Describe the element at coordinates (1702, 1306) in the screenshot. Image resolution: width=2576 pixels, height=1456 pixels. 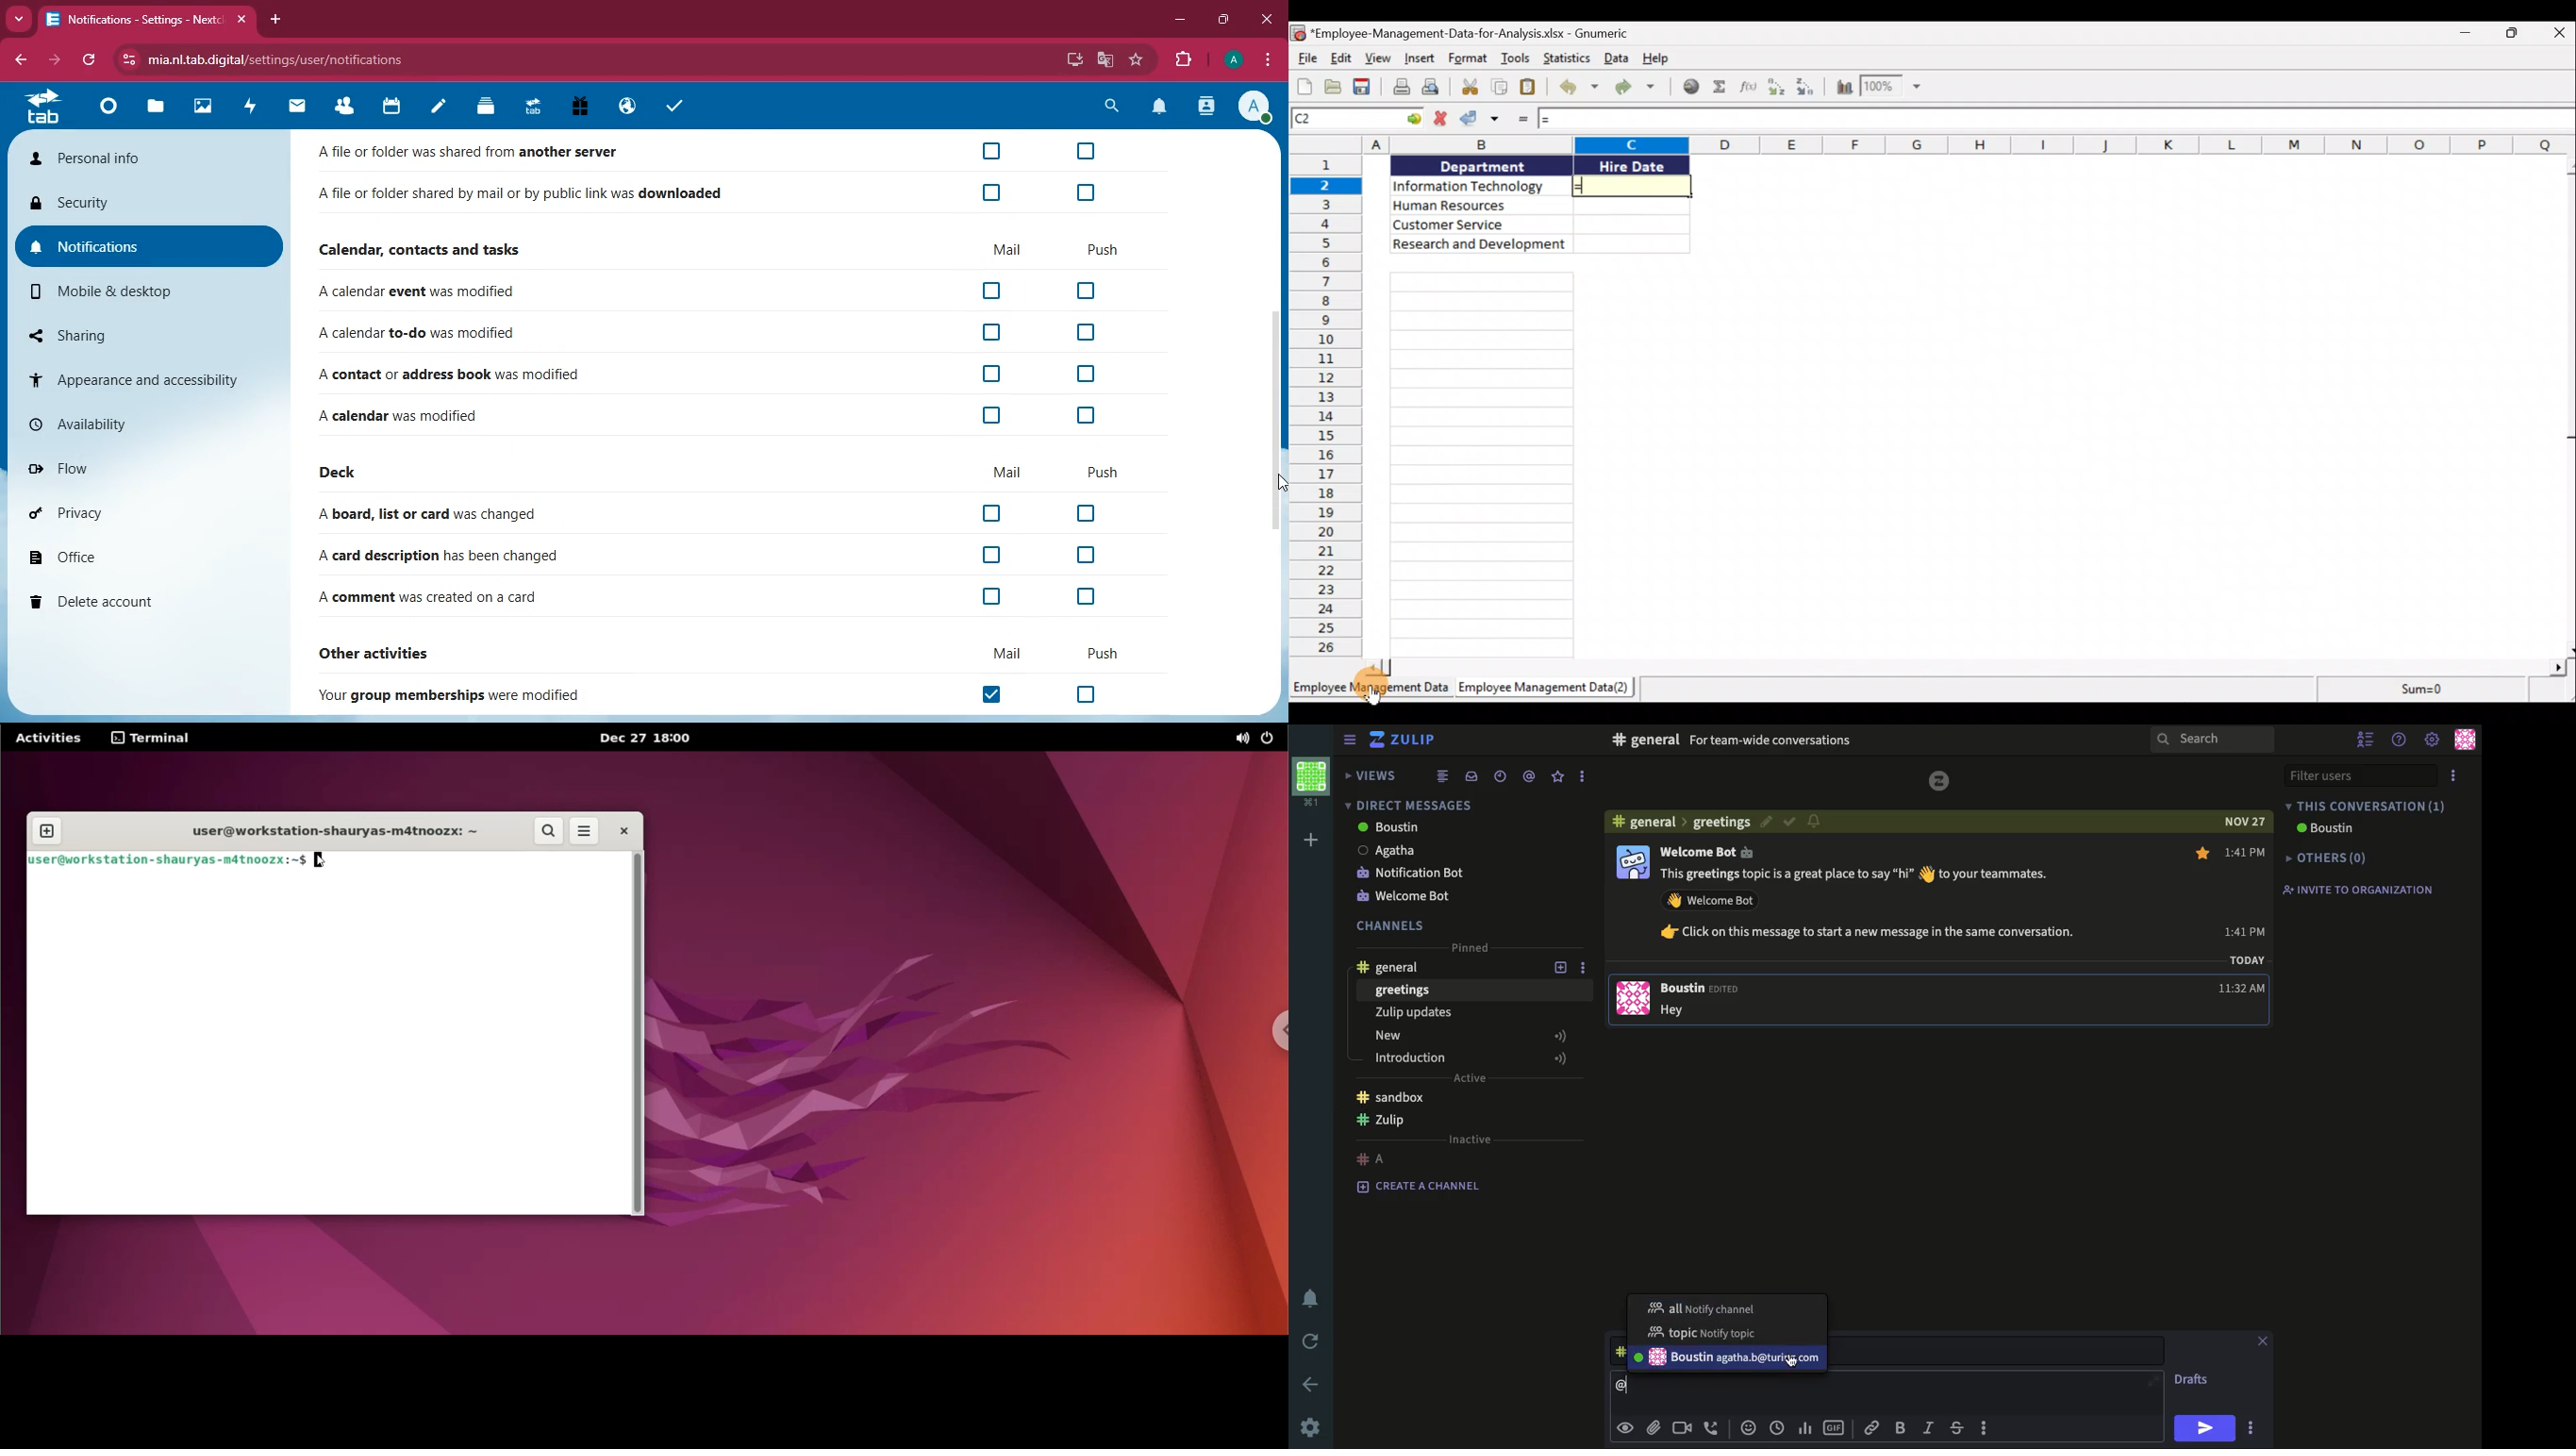
I see `all notify channel` at that location.